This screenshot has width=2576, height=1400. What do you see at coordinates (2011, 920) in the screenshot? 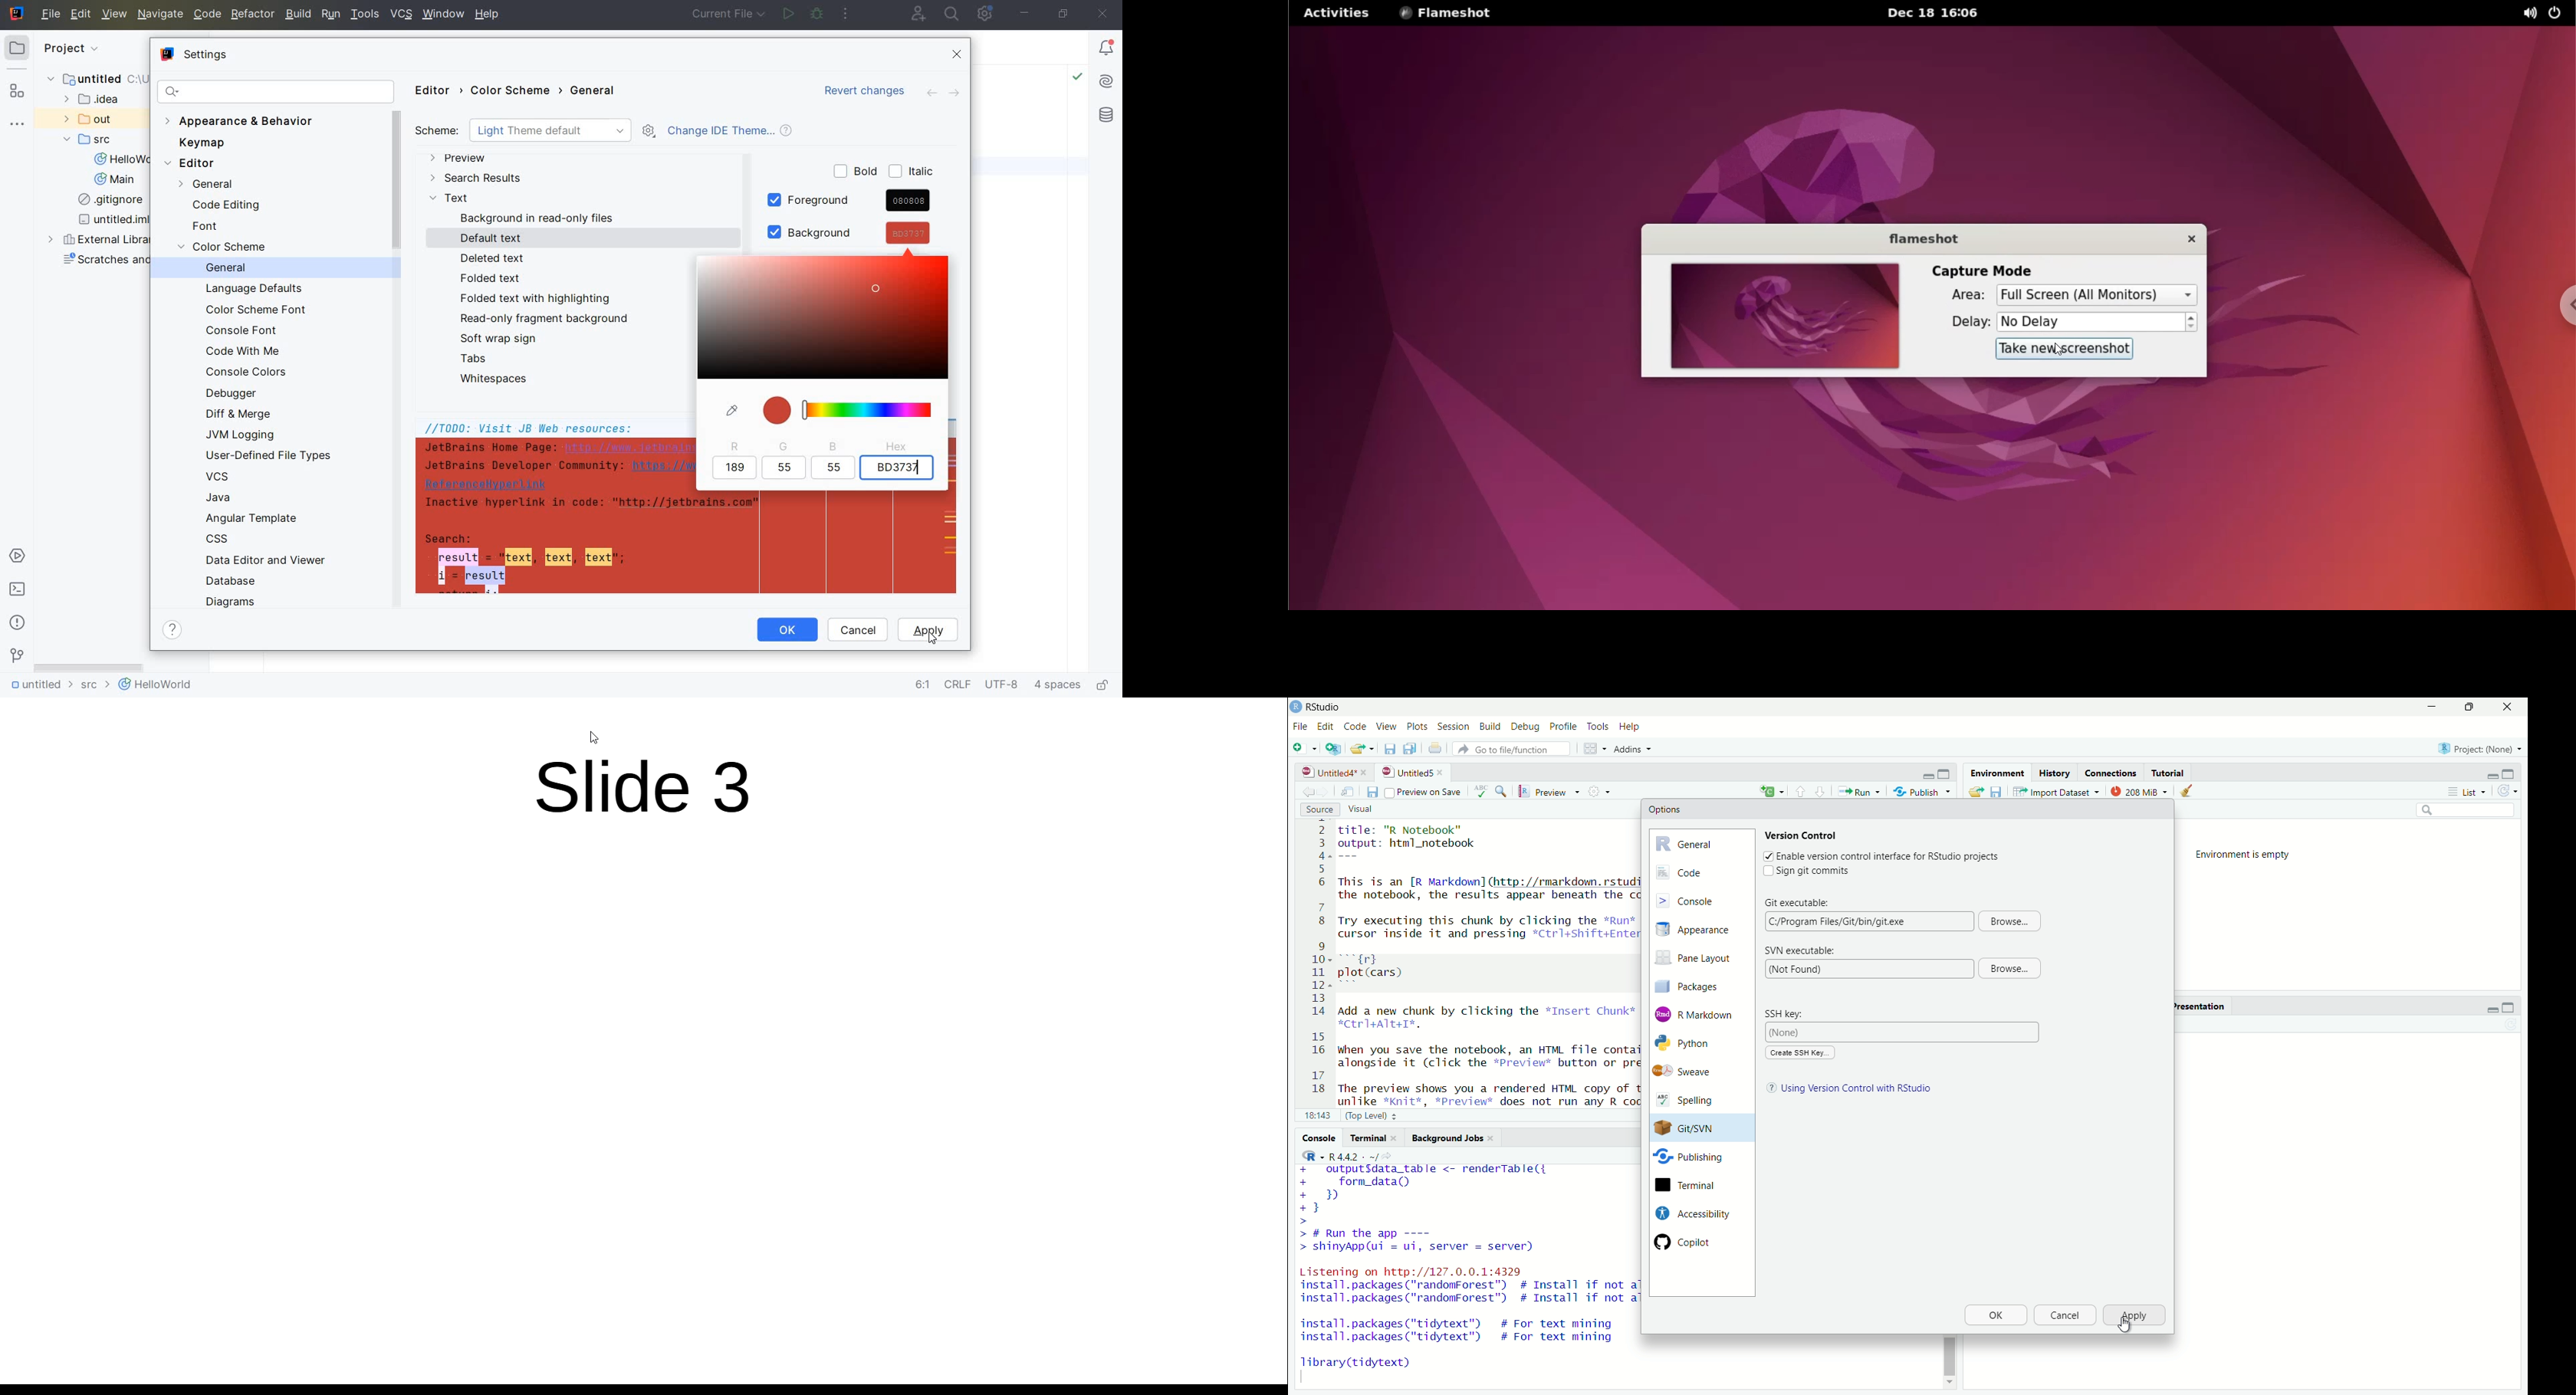
I see `Browse...` at bounding box center [2011, 920].